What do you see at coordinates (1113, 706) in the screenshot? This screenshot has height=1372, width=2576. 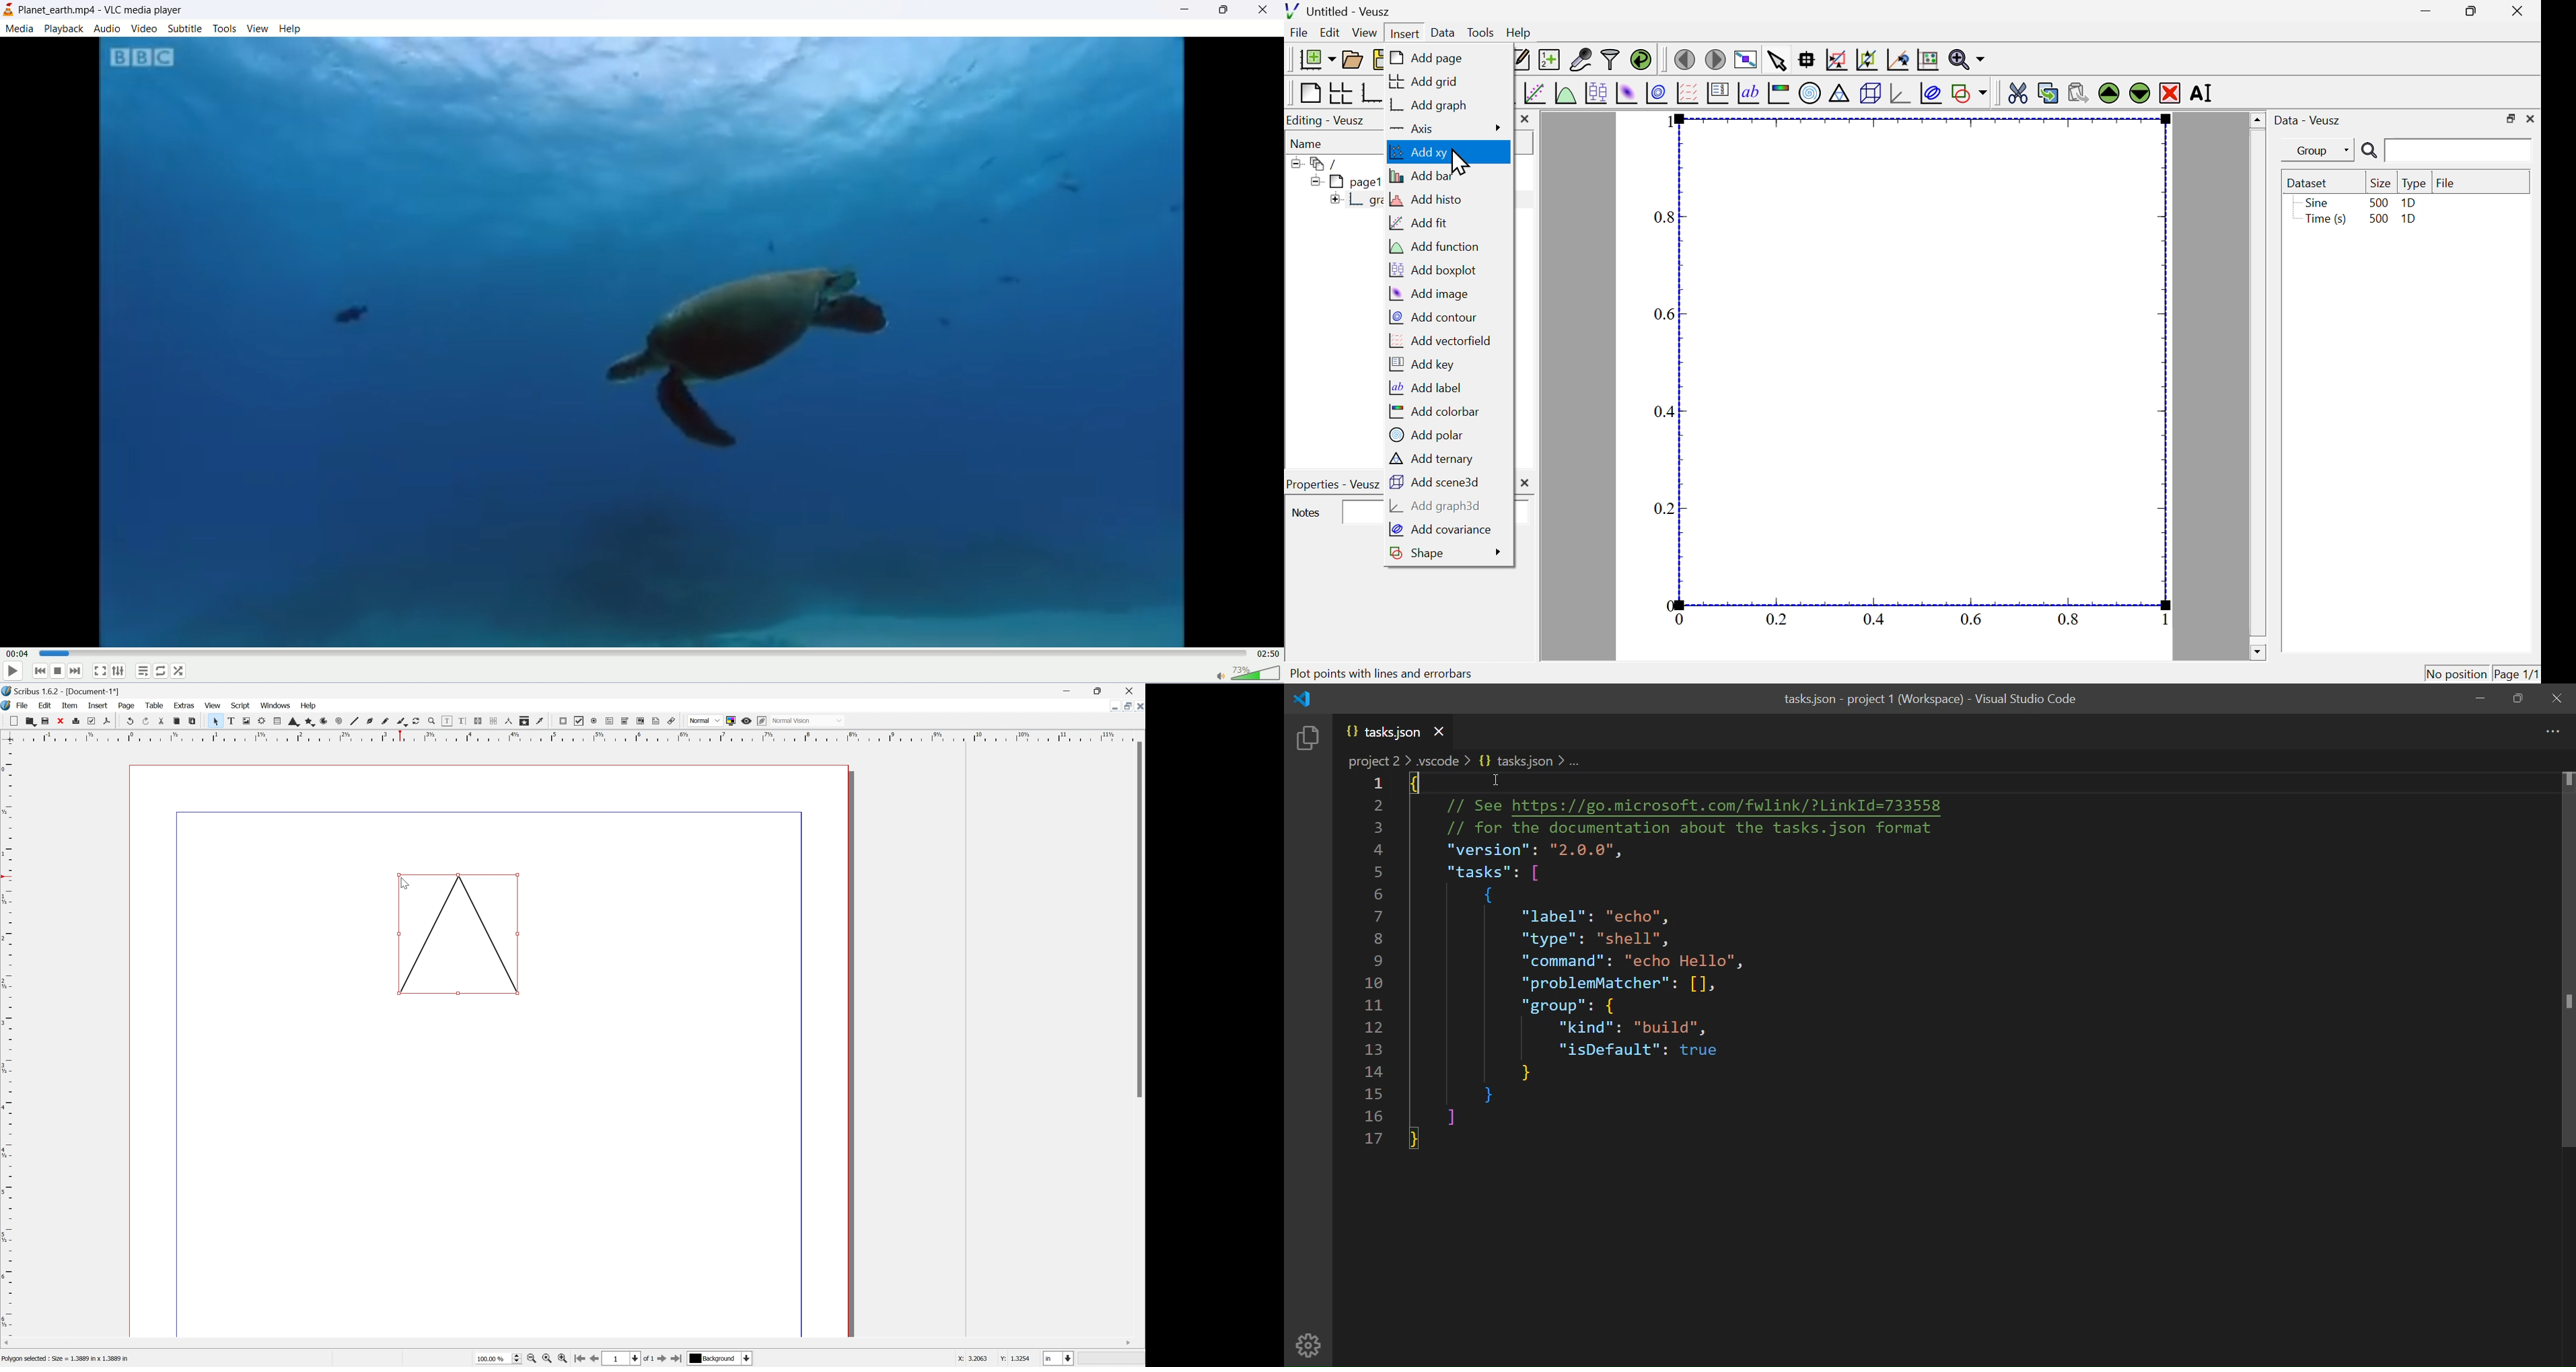 I see `Minimize` at bounding box center [1113, 706].